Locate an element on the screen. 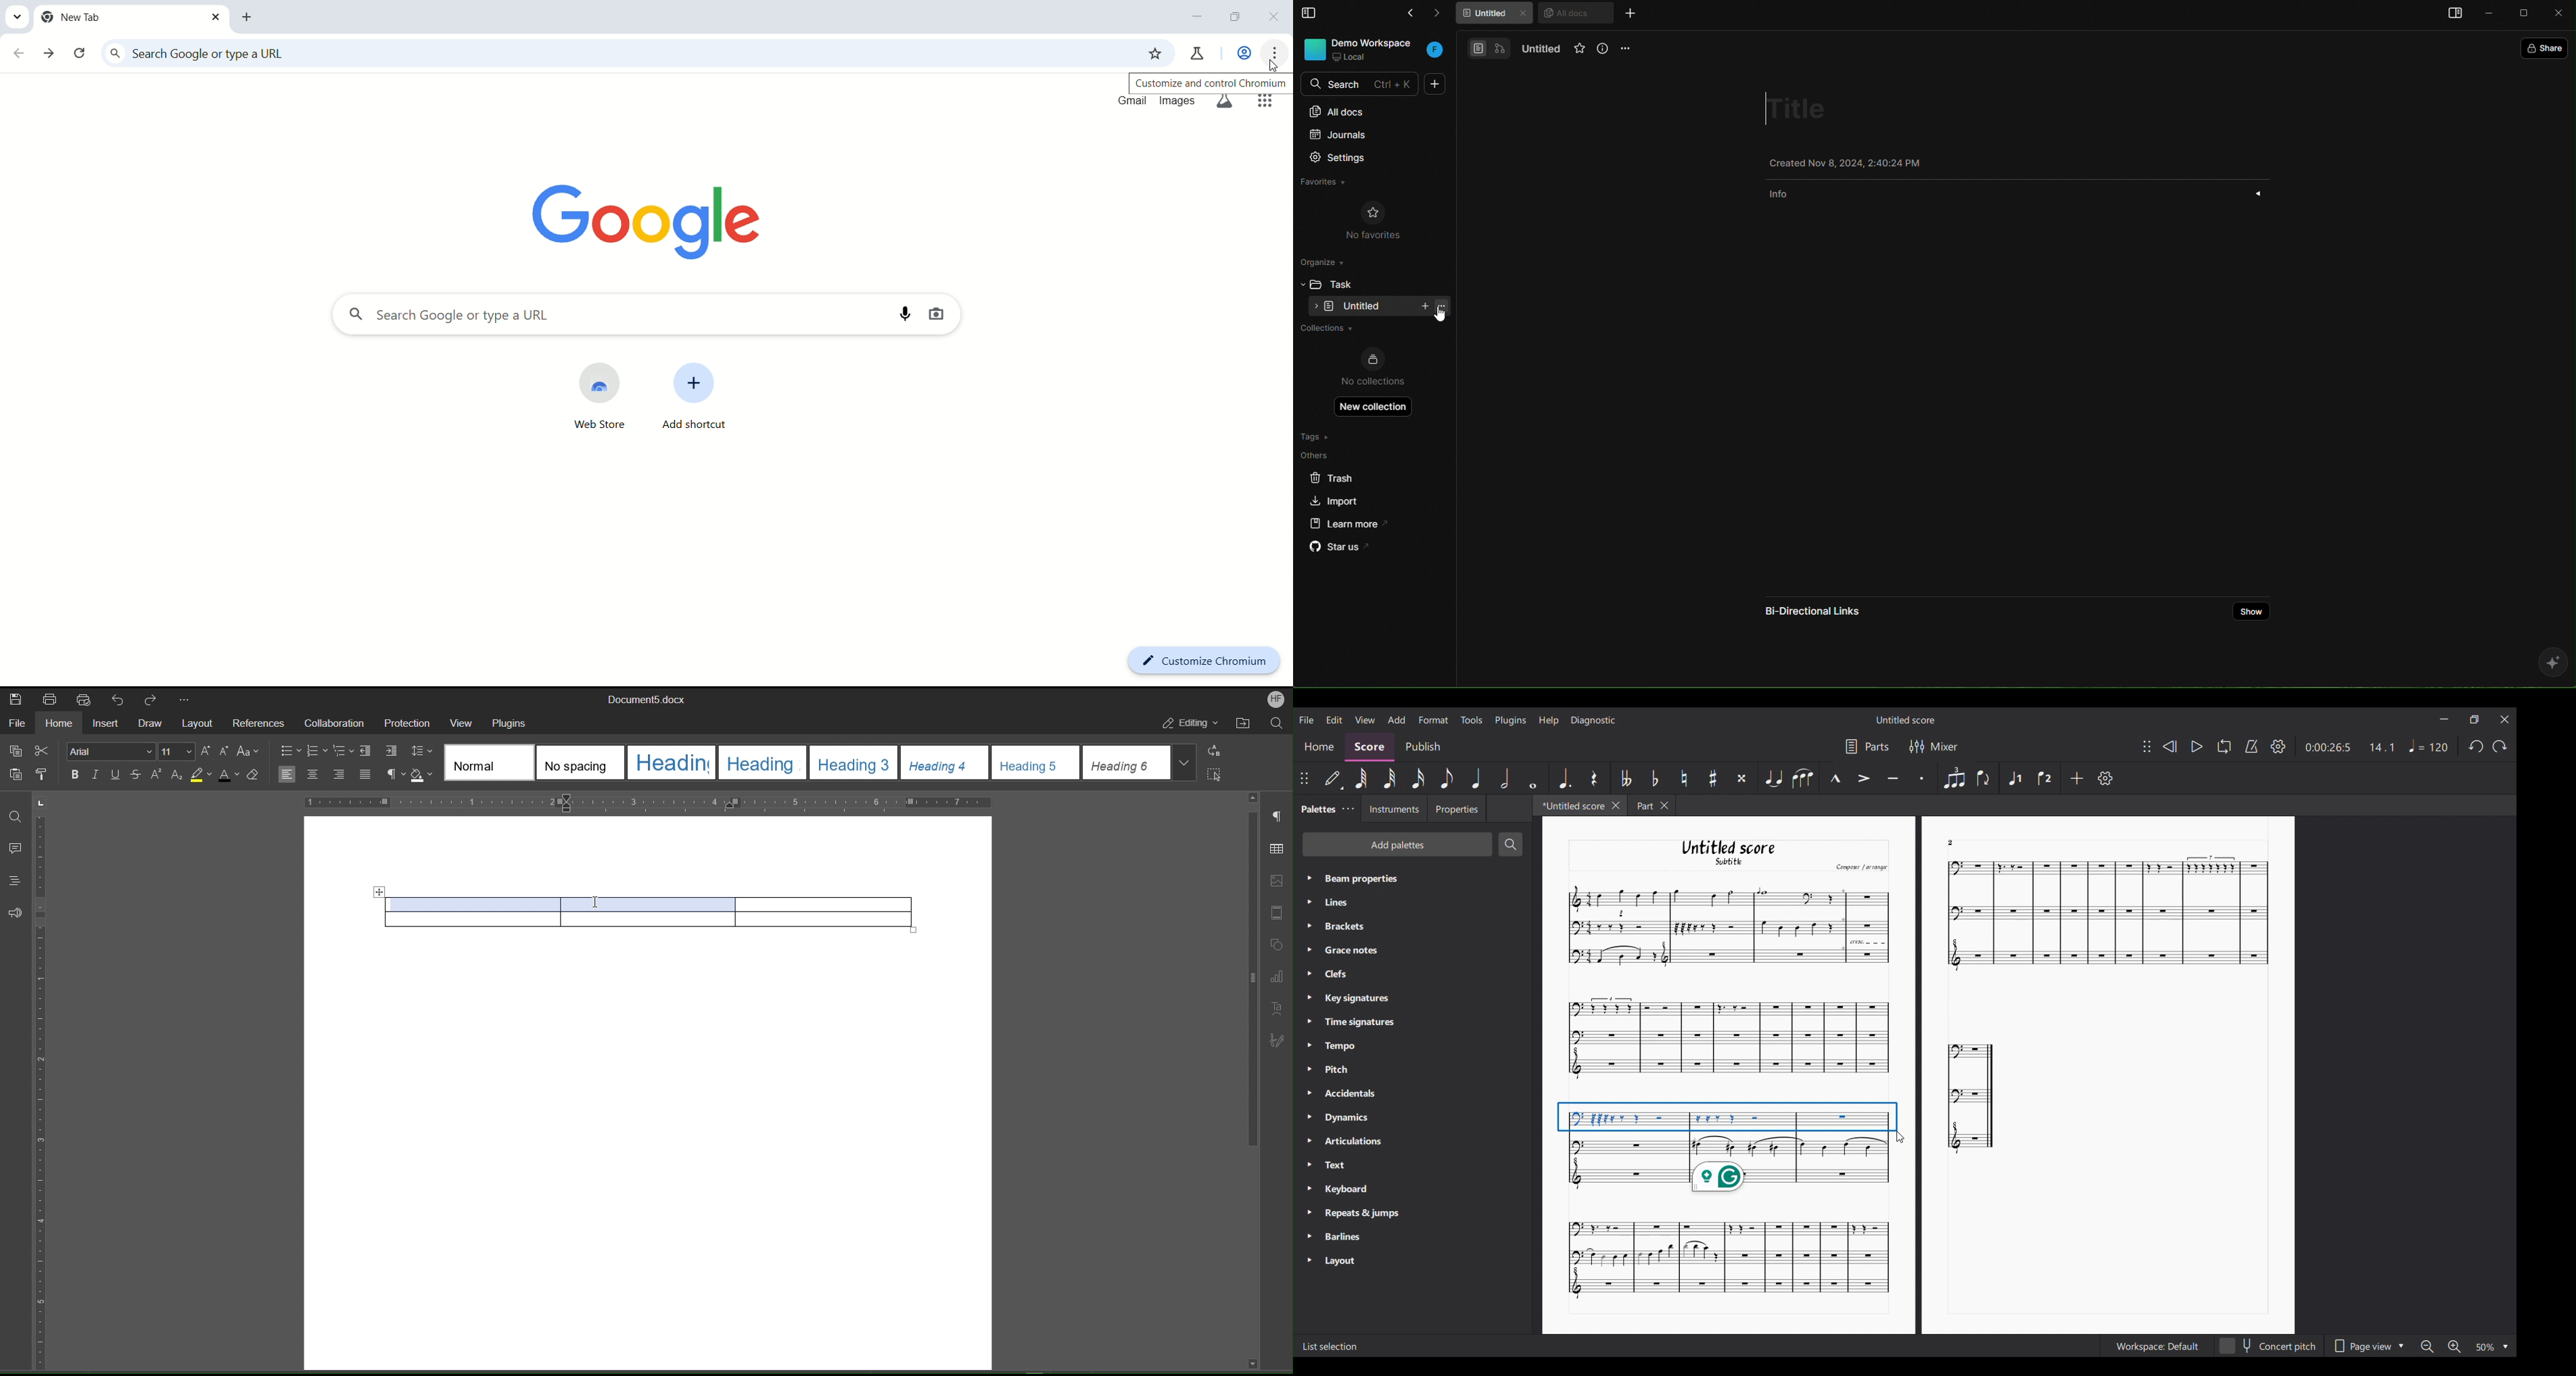  info is located at coordinates (2021, 193).